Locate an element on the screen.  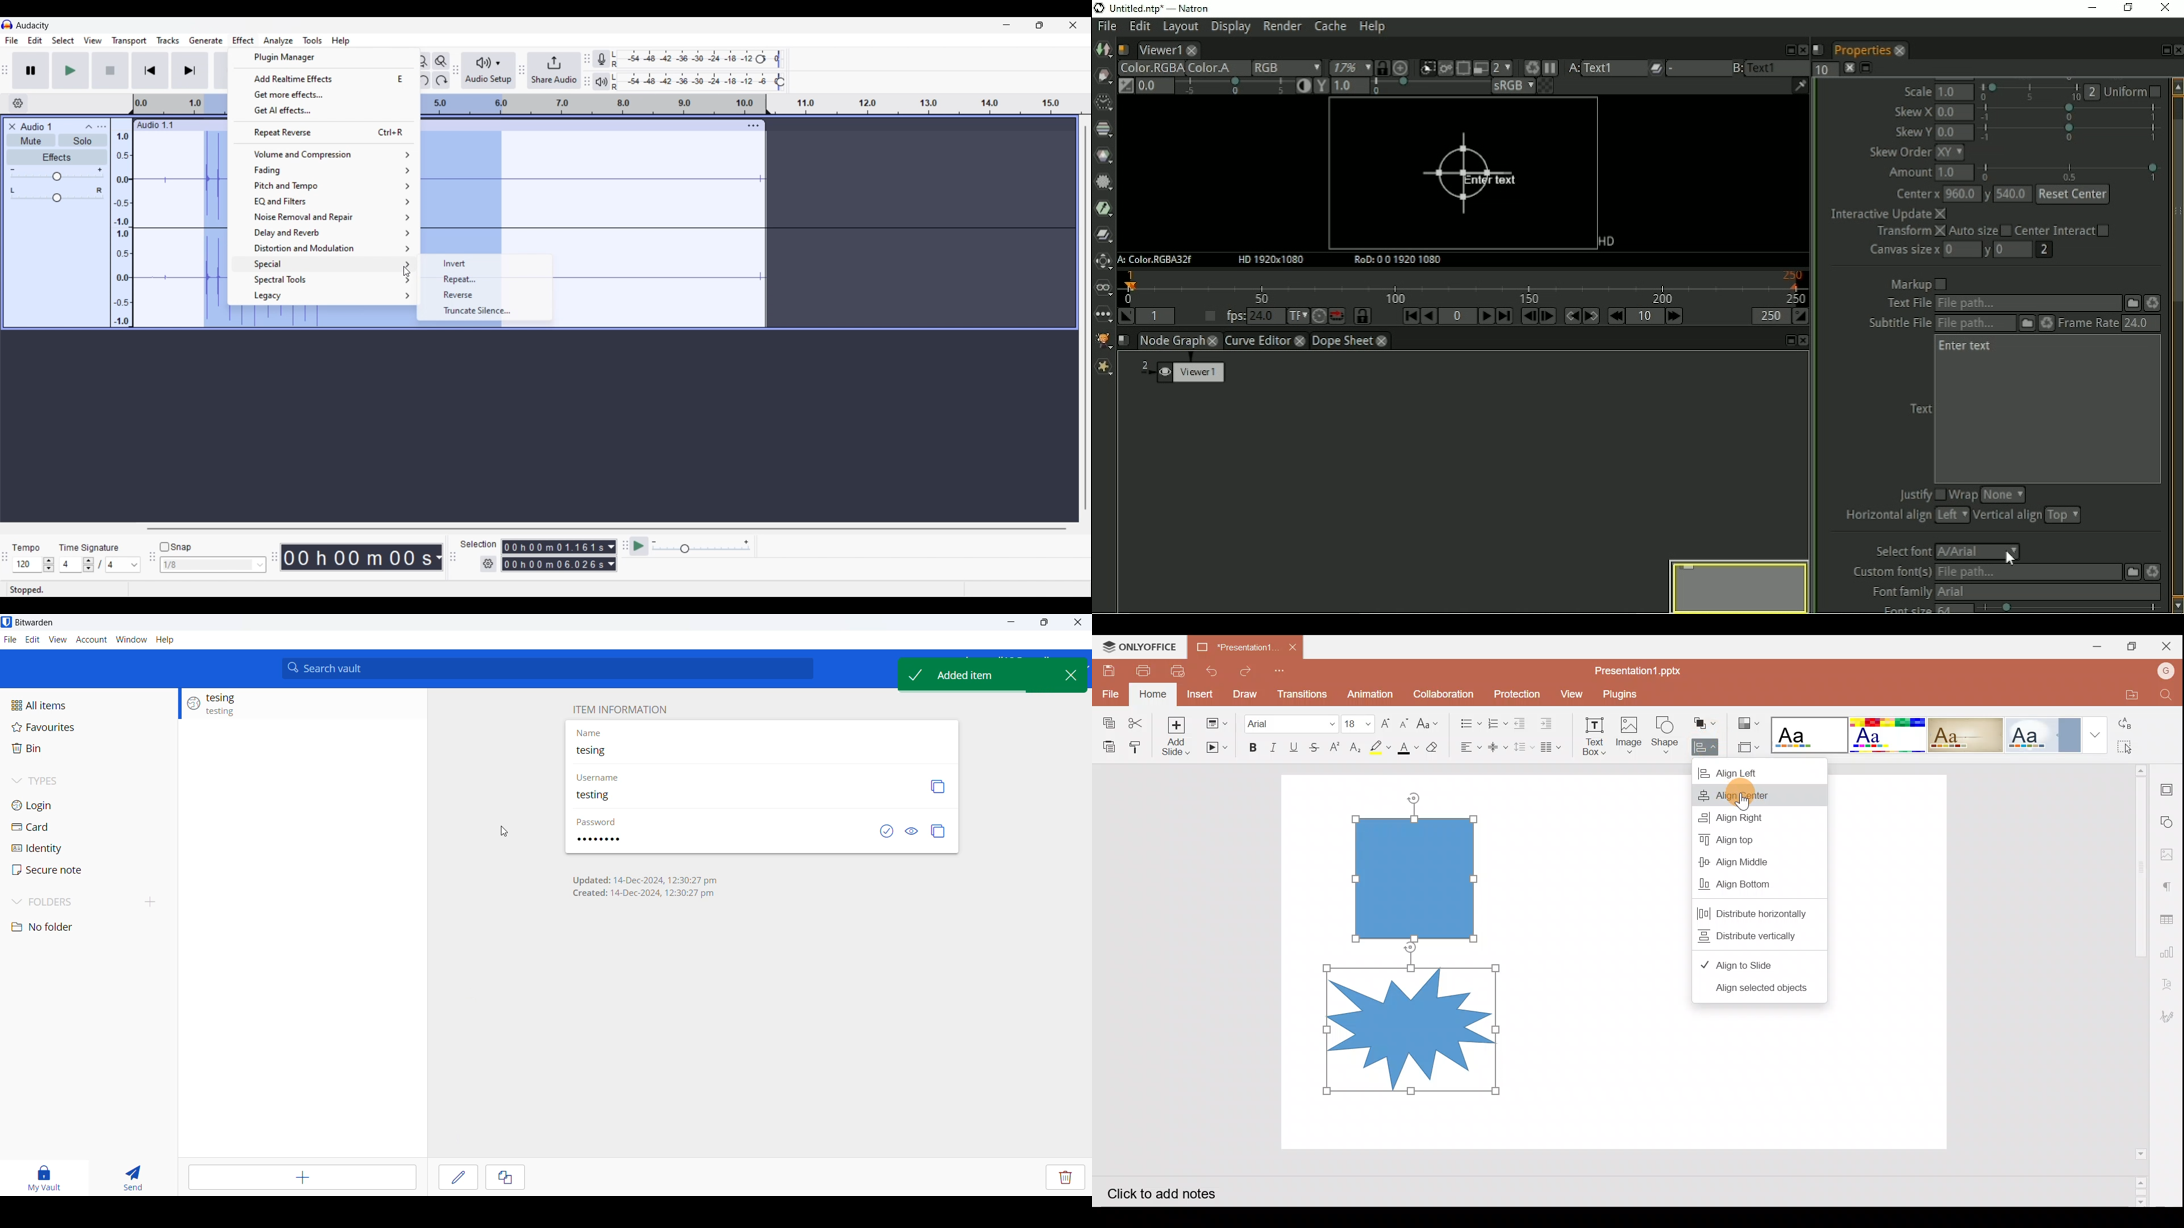
Cut is located at coordinates (1135, 719).